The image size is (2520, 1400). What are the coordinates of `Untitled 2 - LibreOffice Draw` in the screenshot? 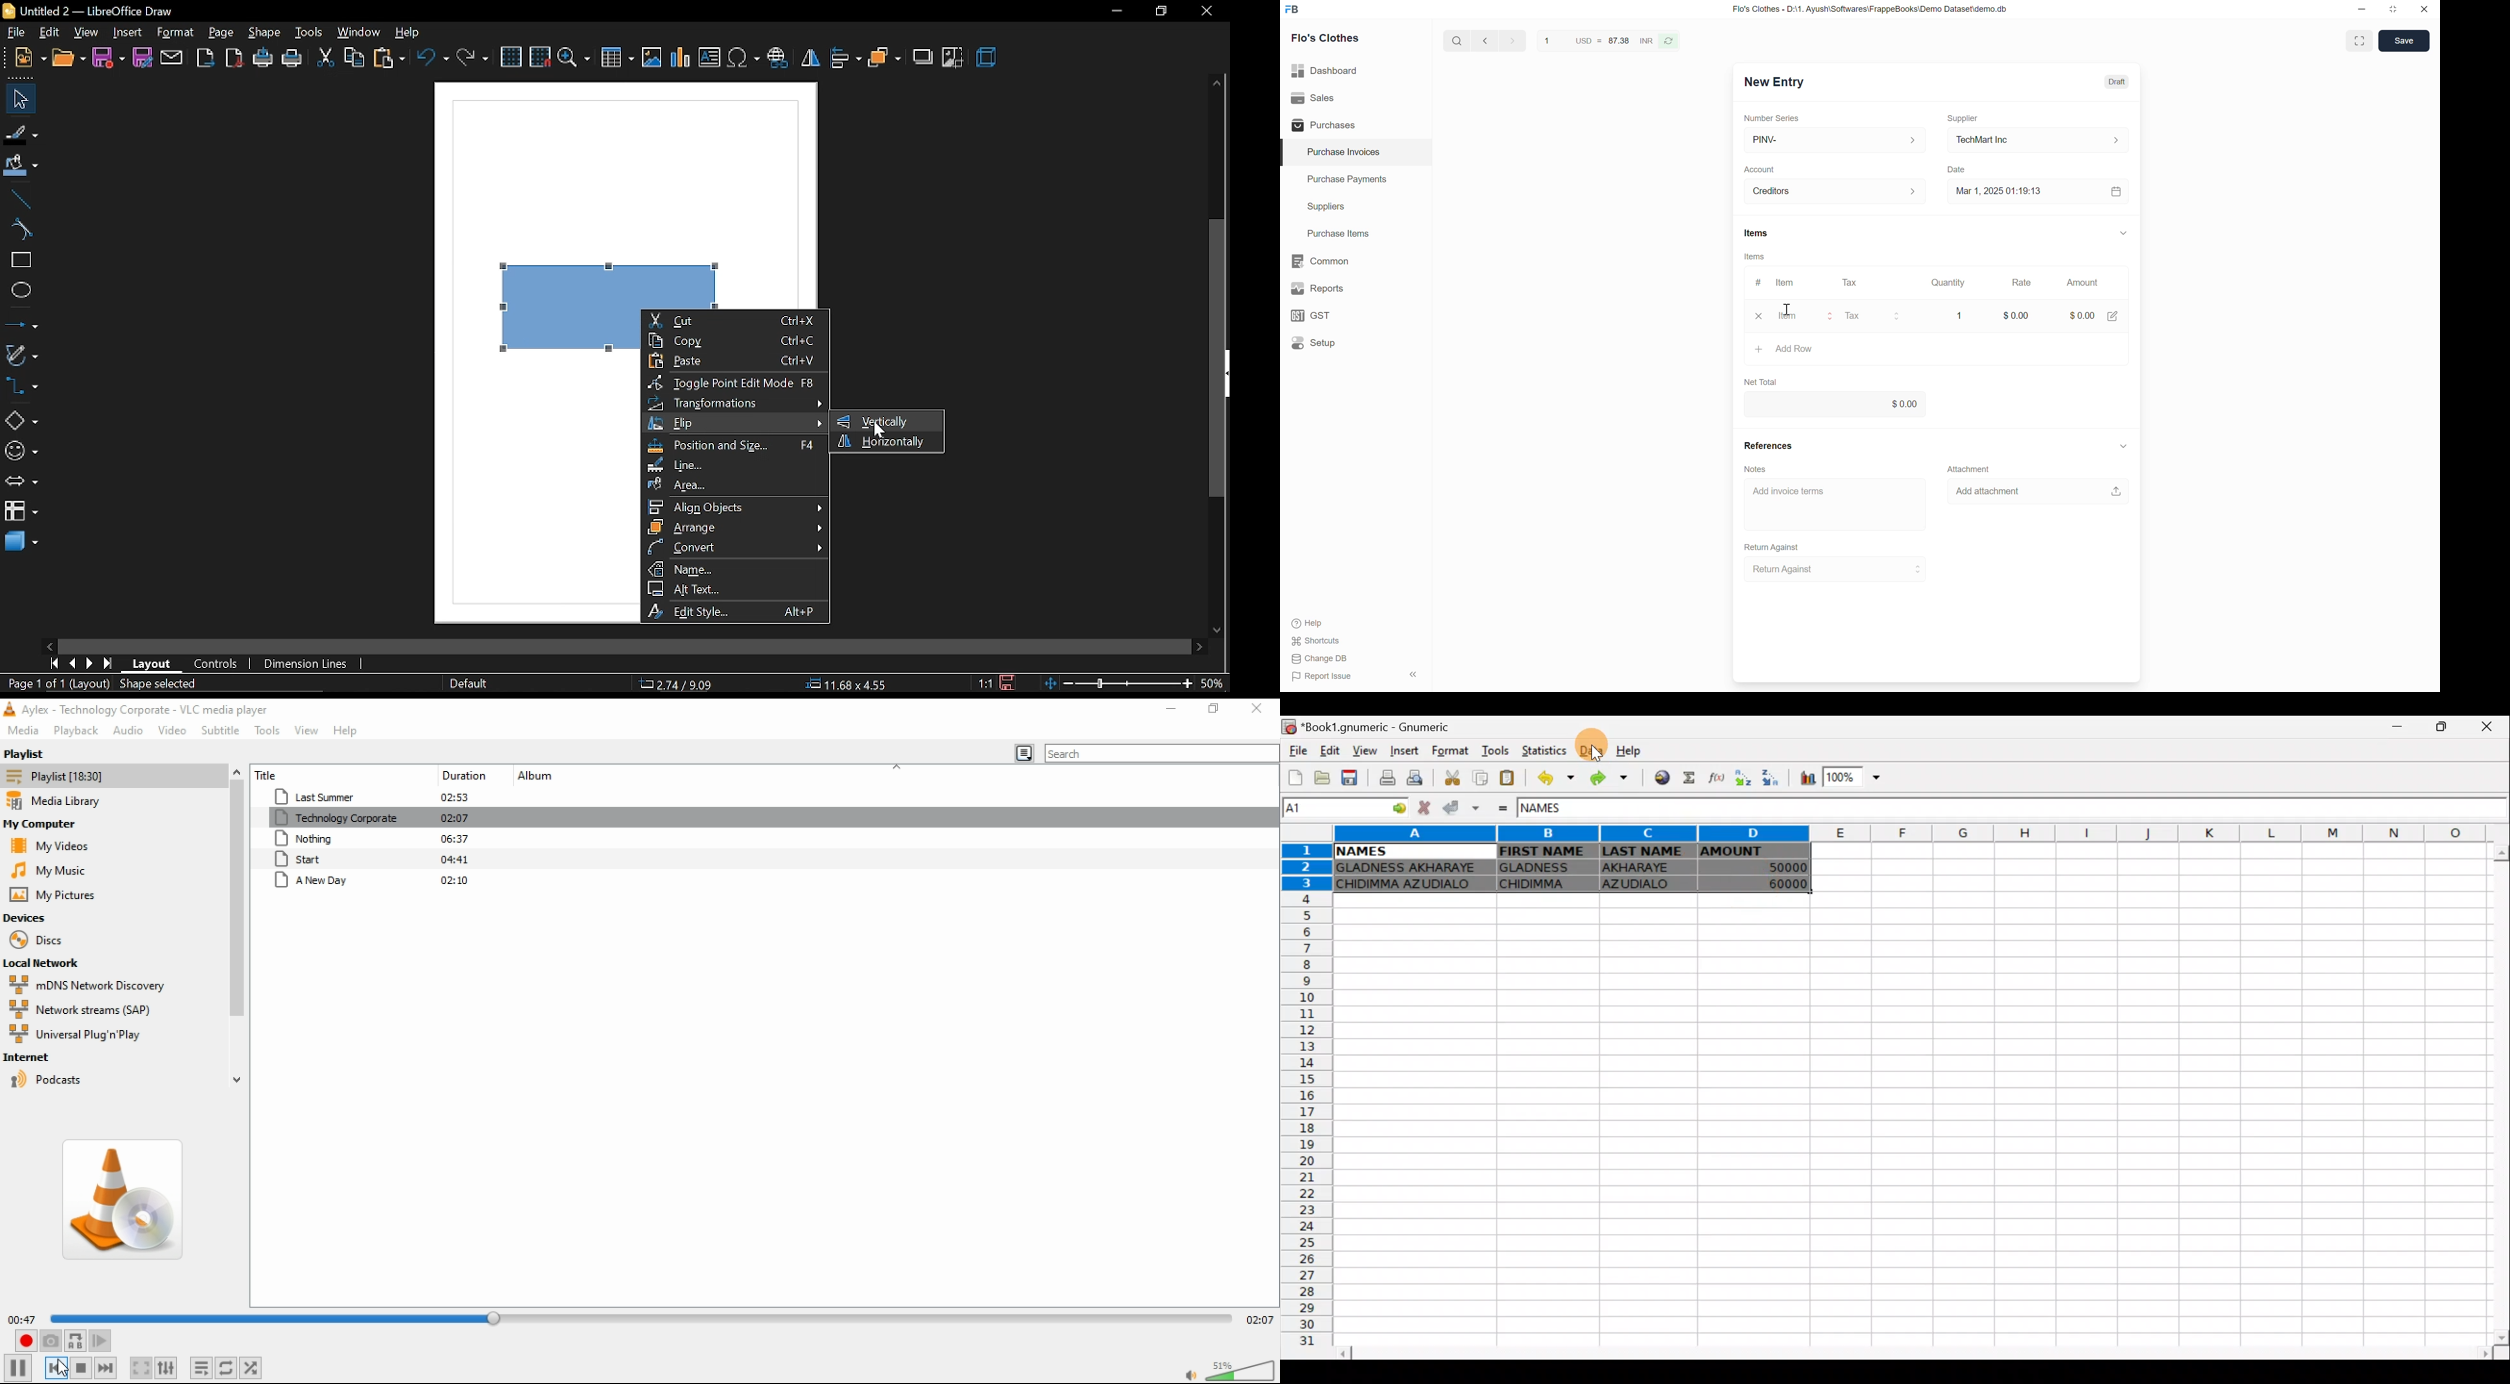 It's located at (92, 10).